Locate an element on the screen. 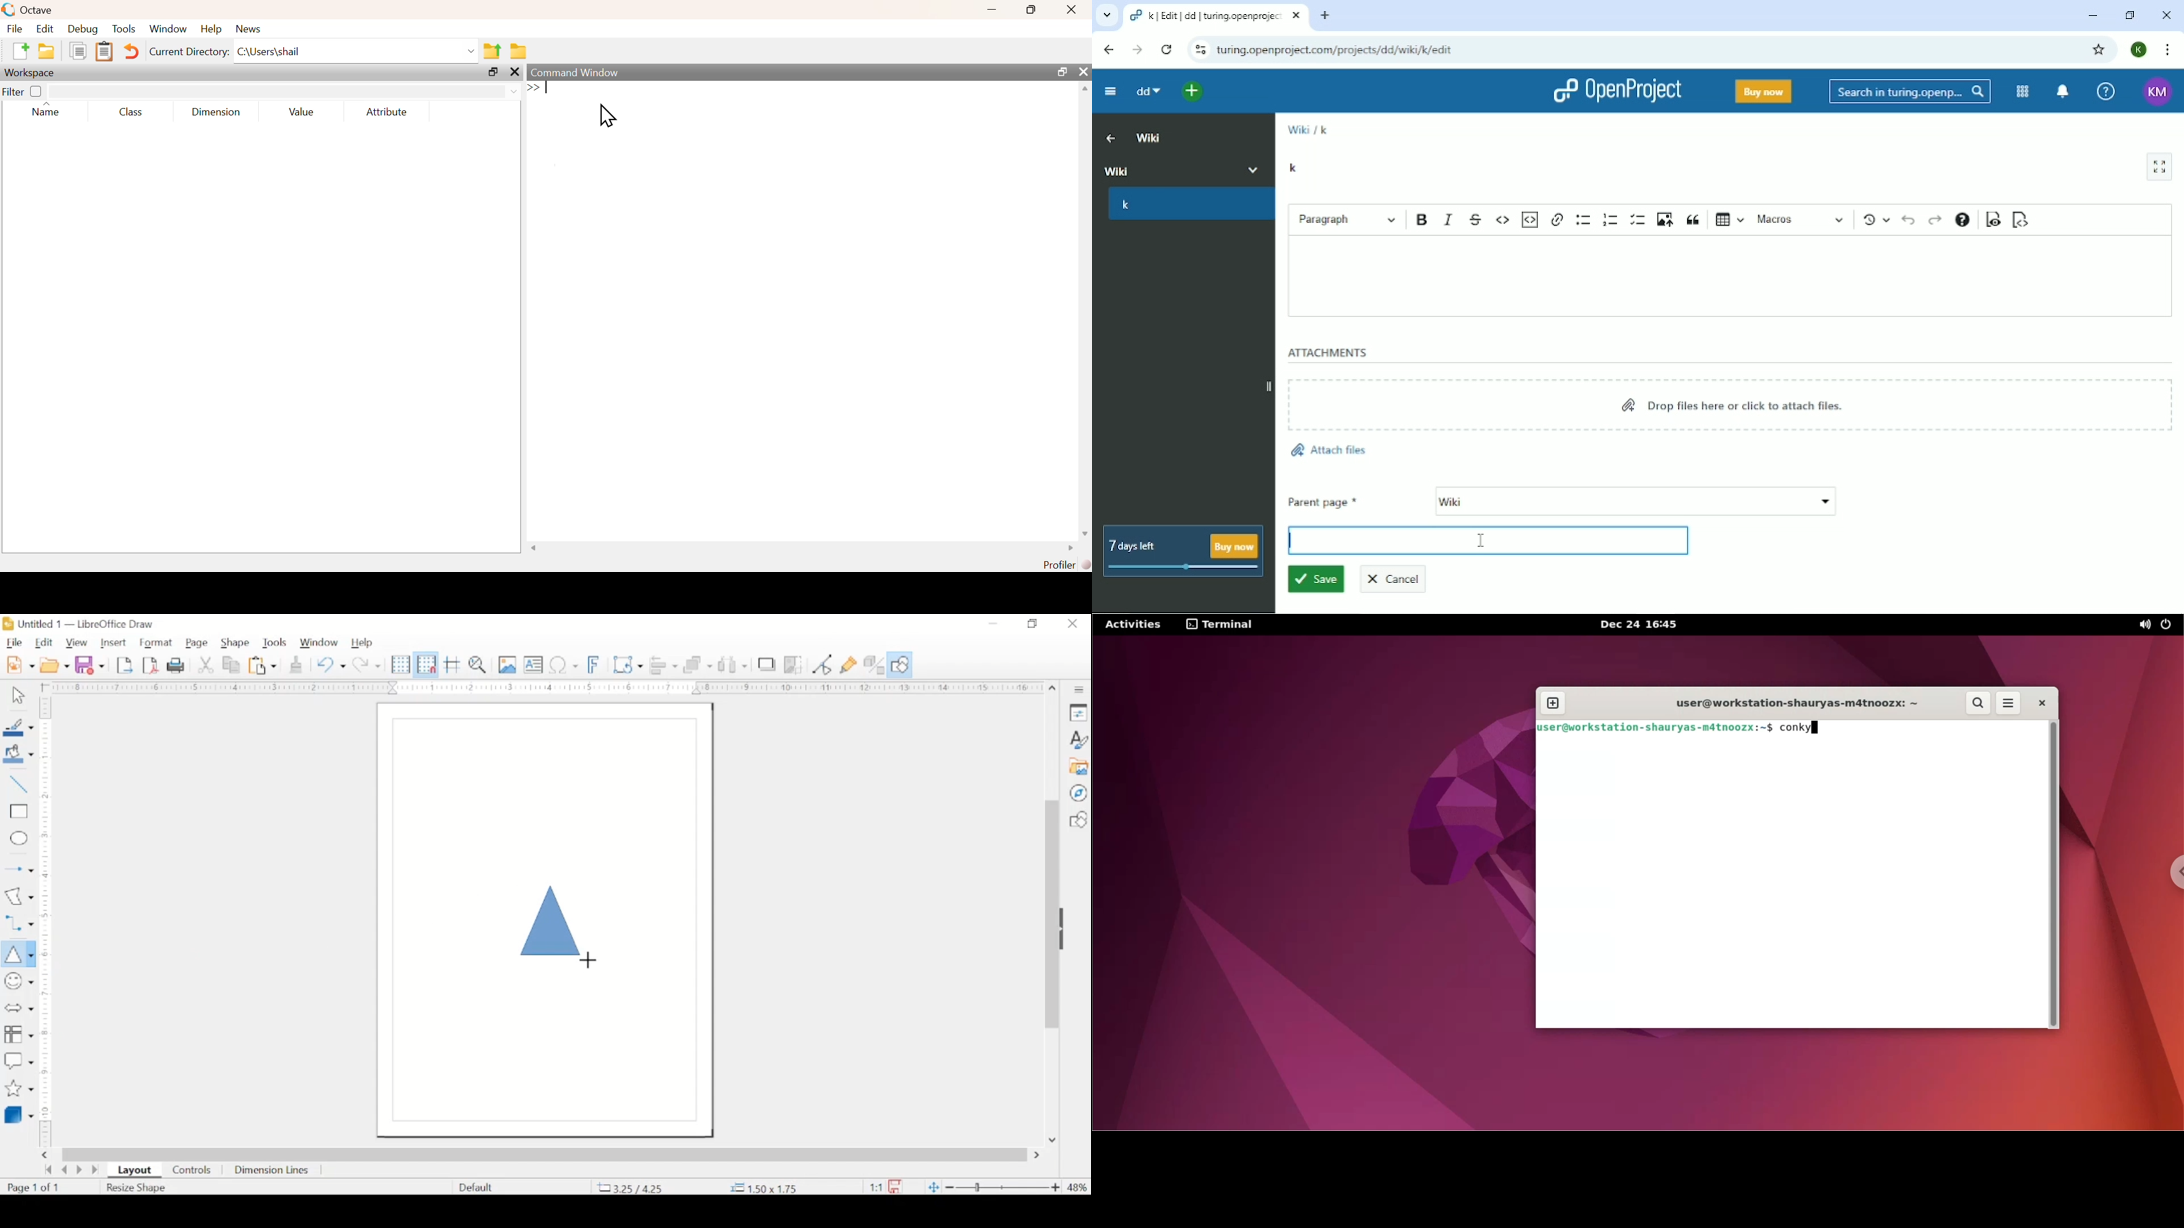 The image size is (2184, 1232). scroll box is located at coordinates (1049, 916).